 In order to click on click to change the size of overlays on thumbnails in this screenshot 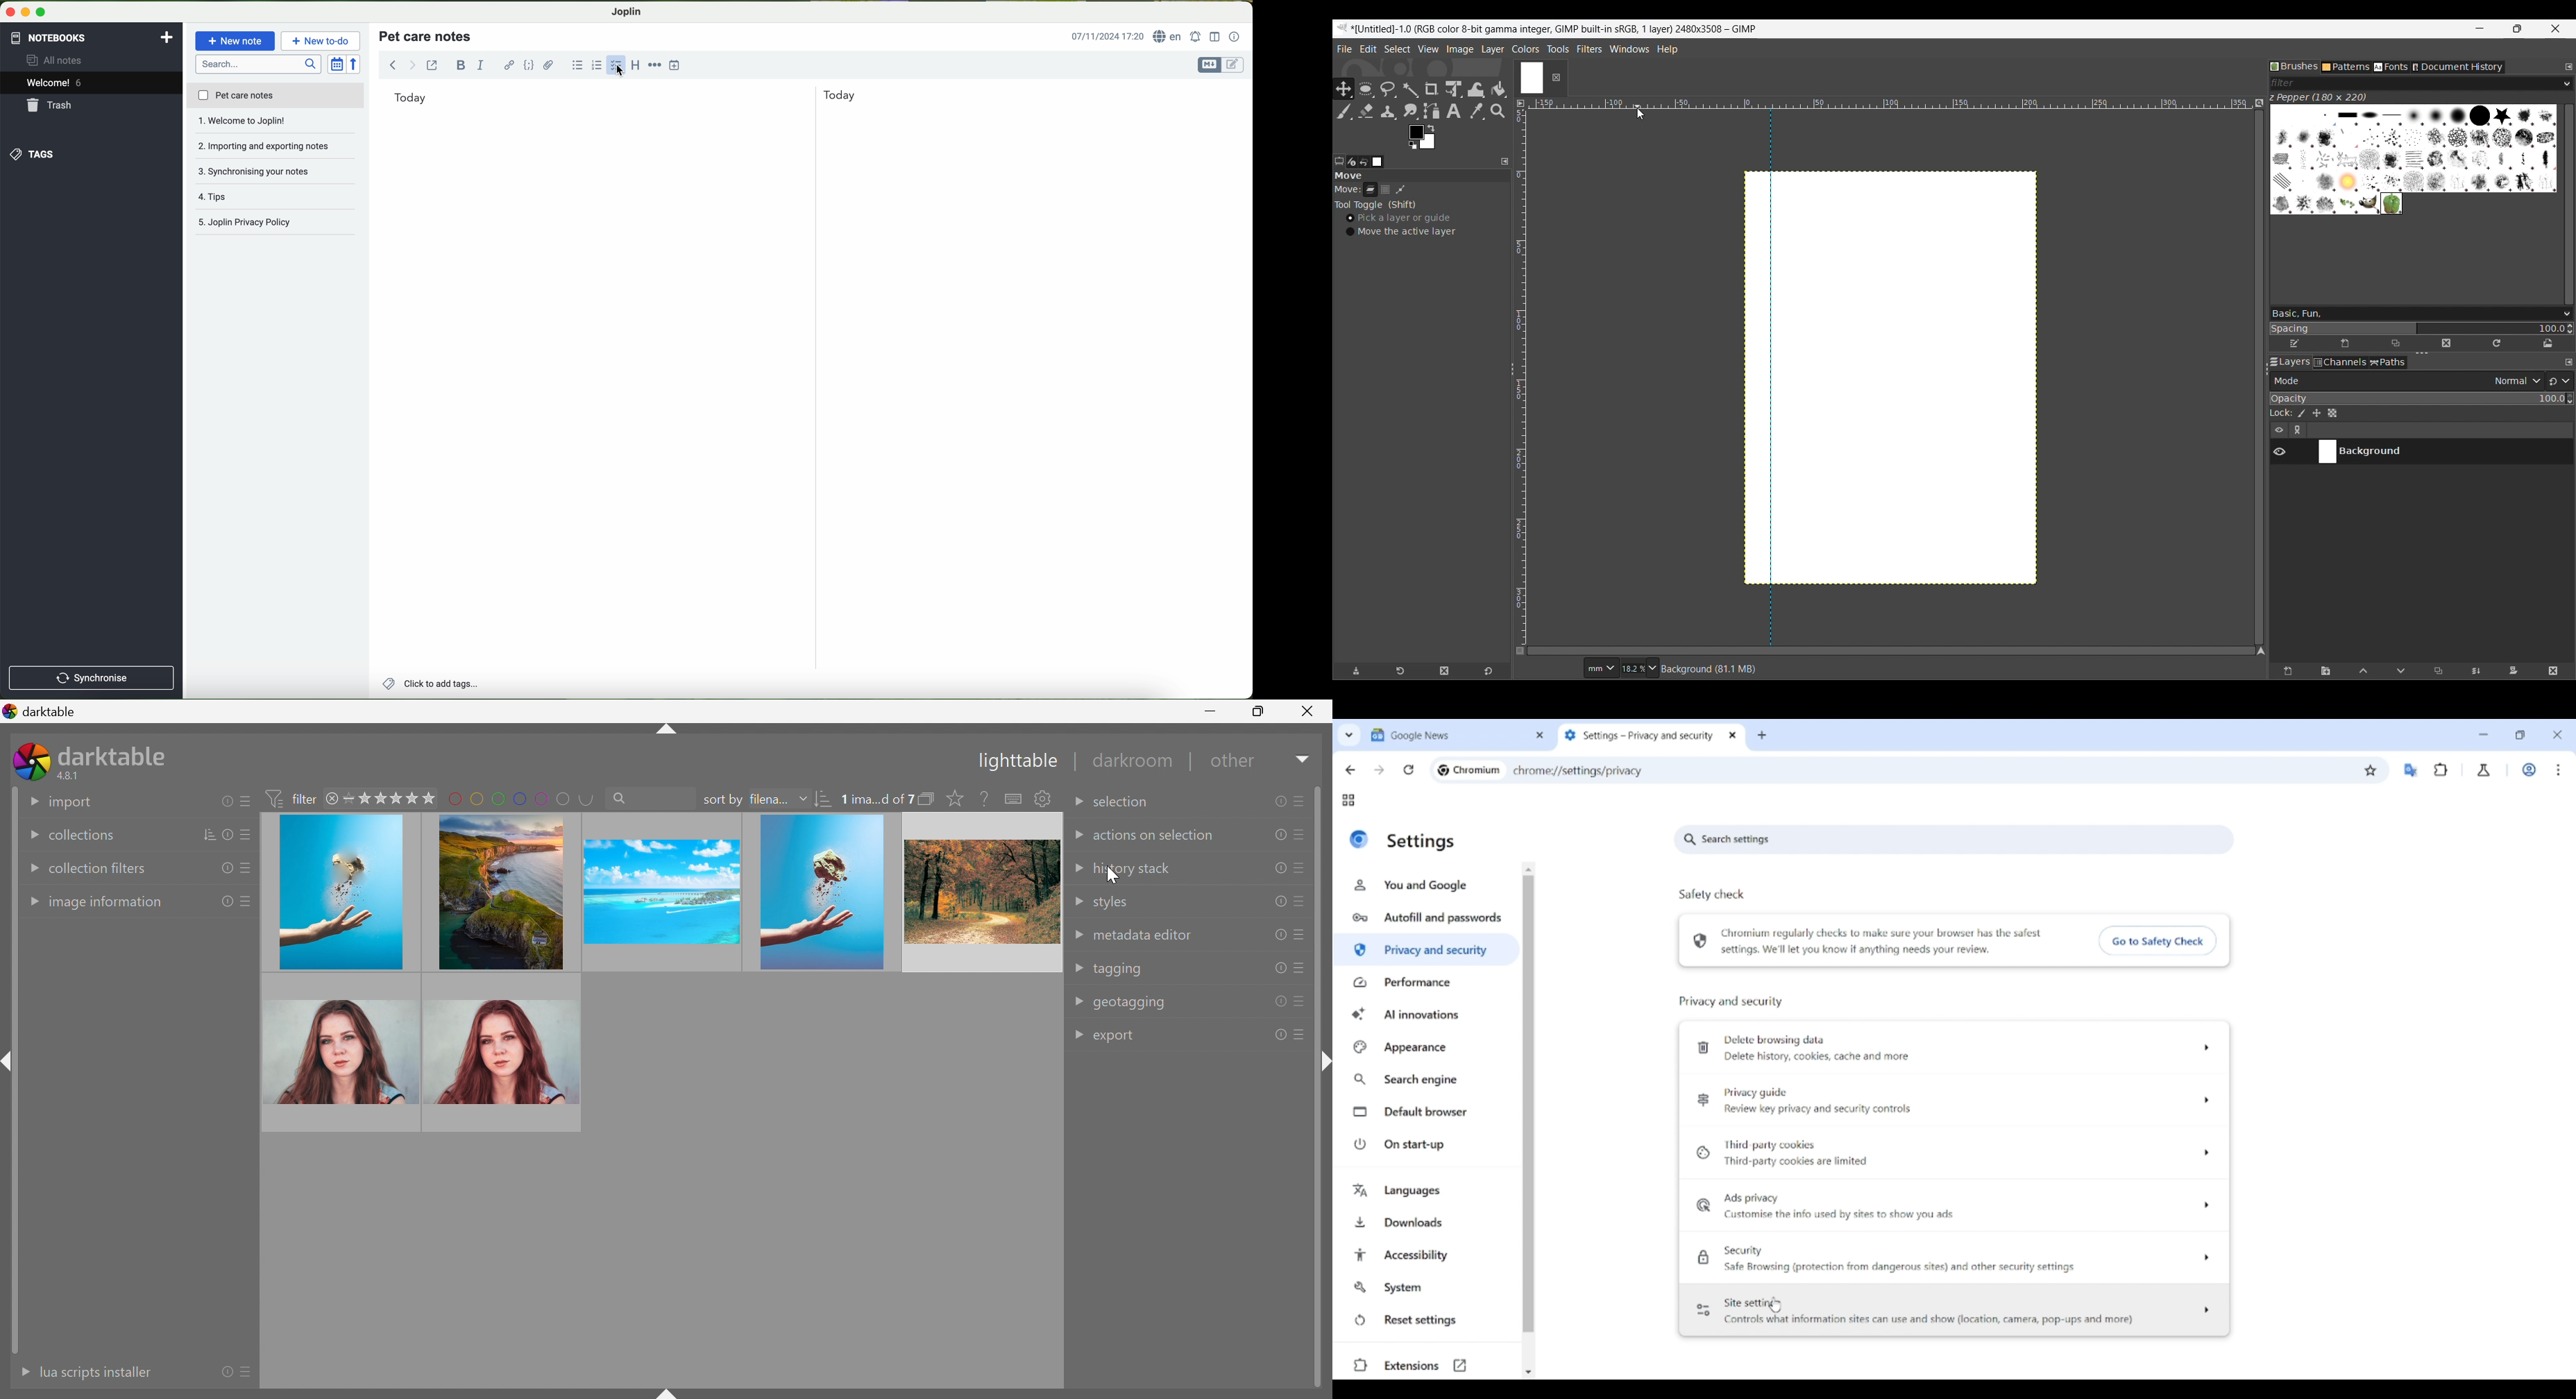, I will do `click(952, 799)`.